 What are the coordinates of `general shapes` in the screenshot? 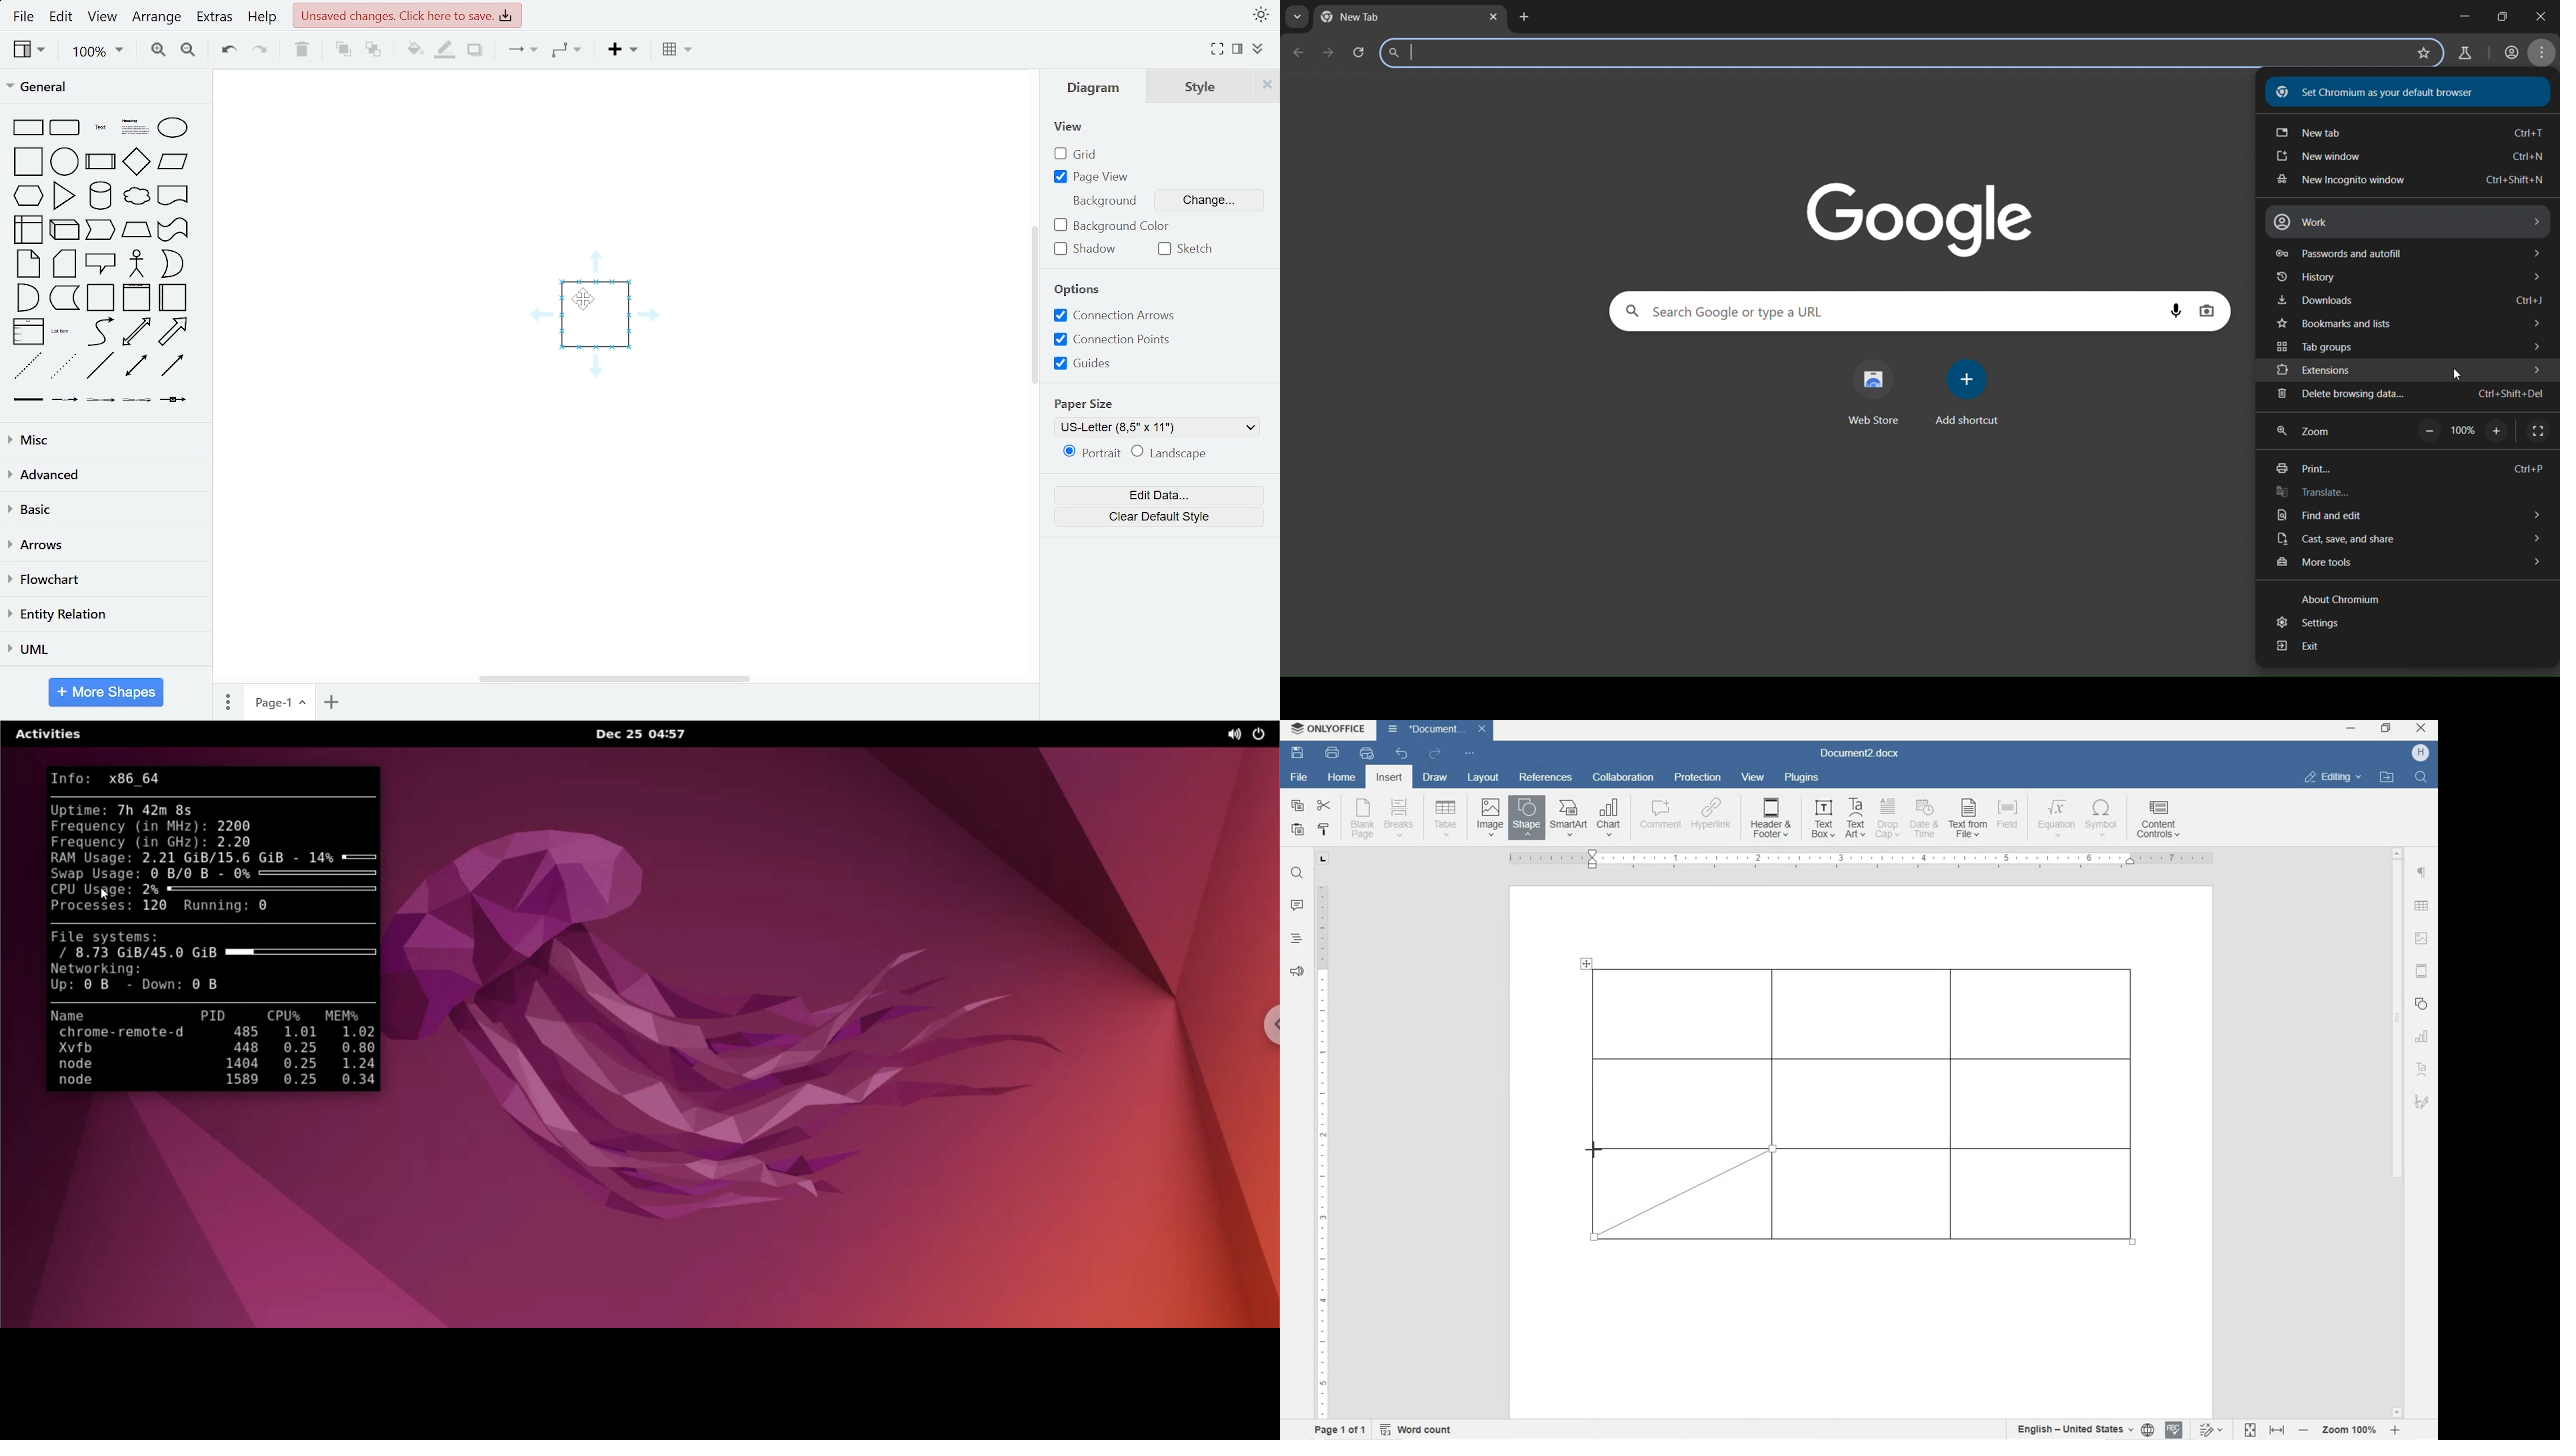 It's located at (99, 330).